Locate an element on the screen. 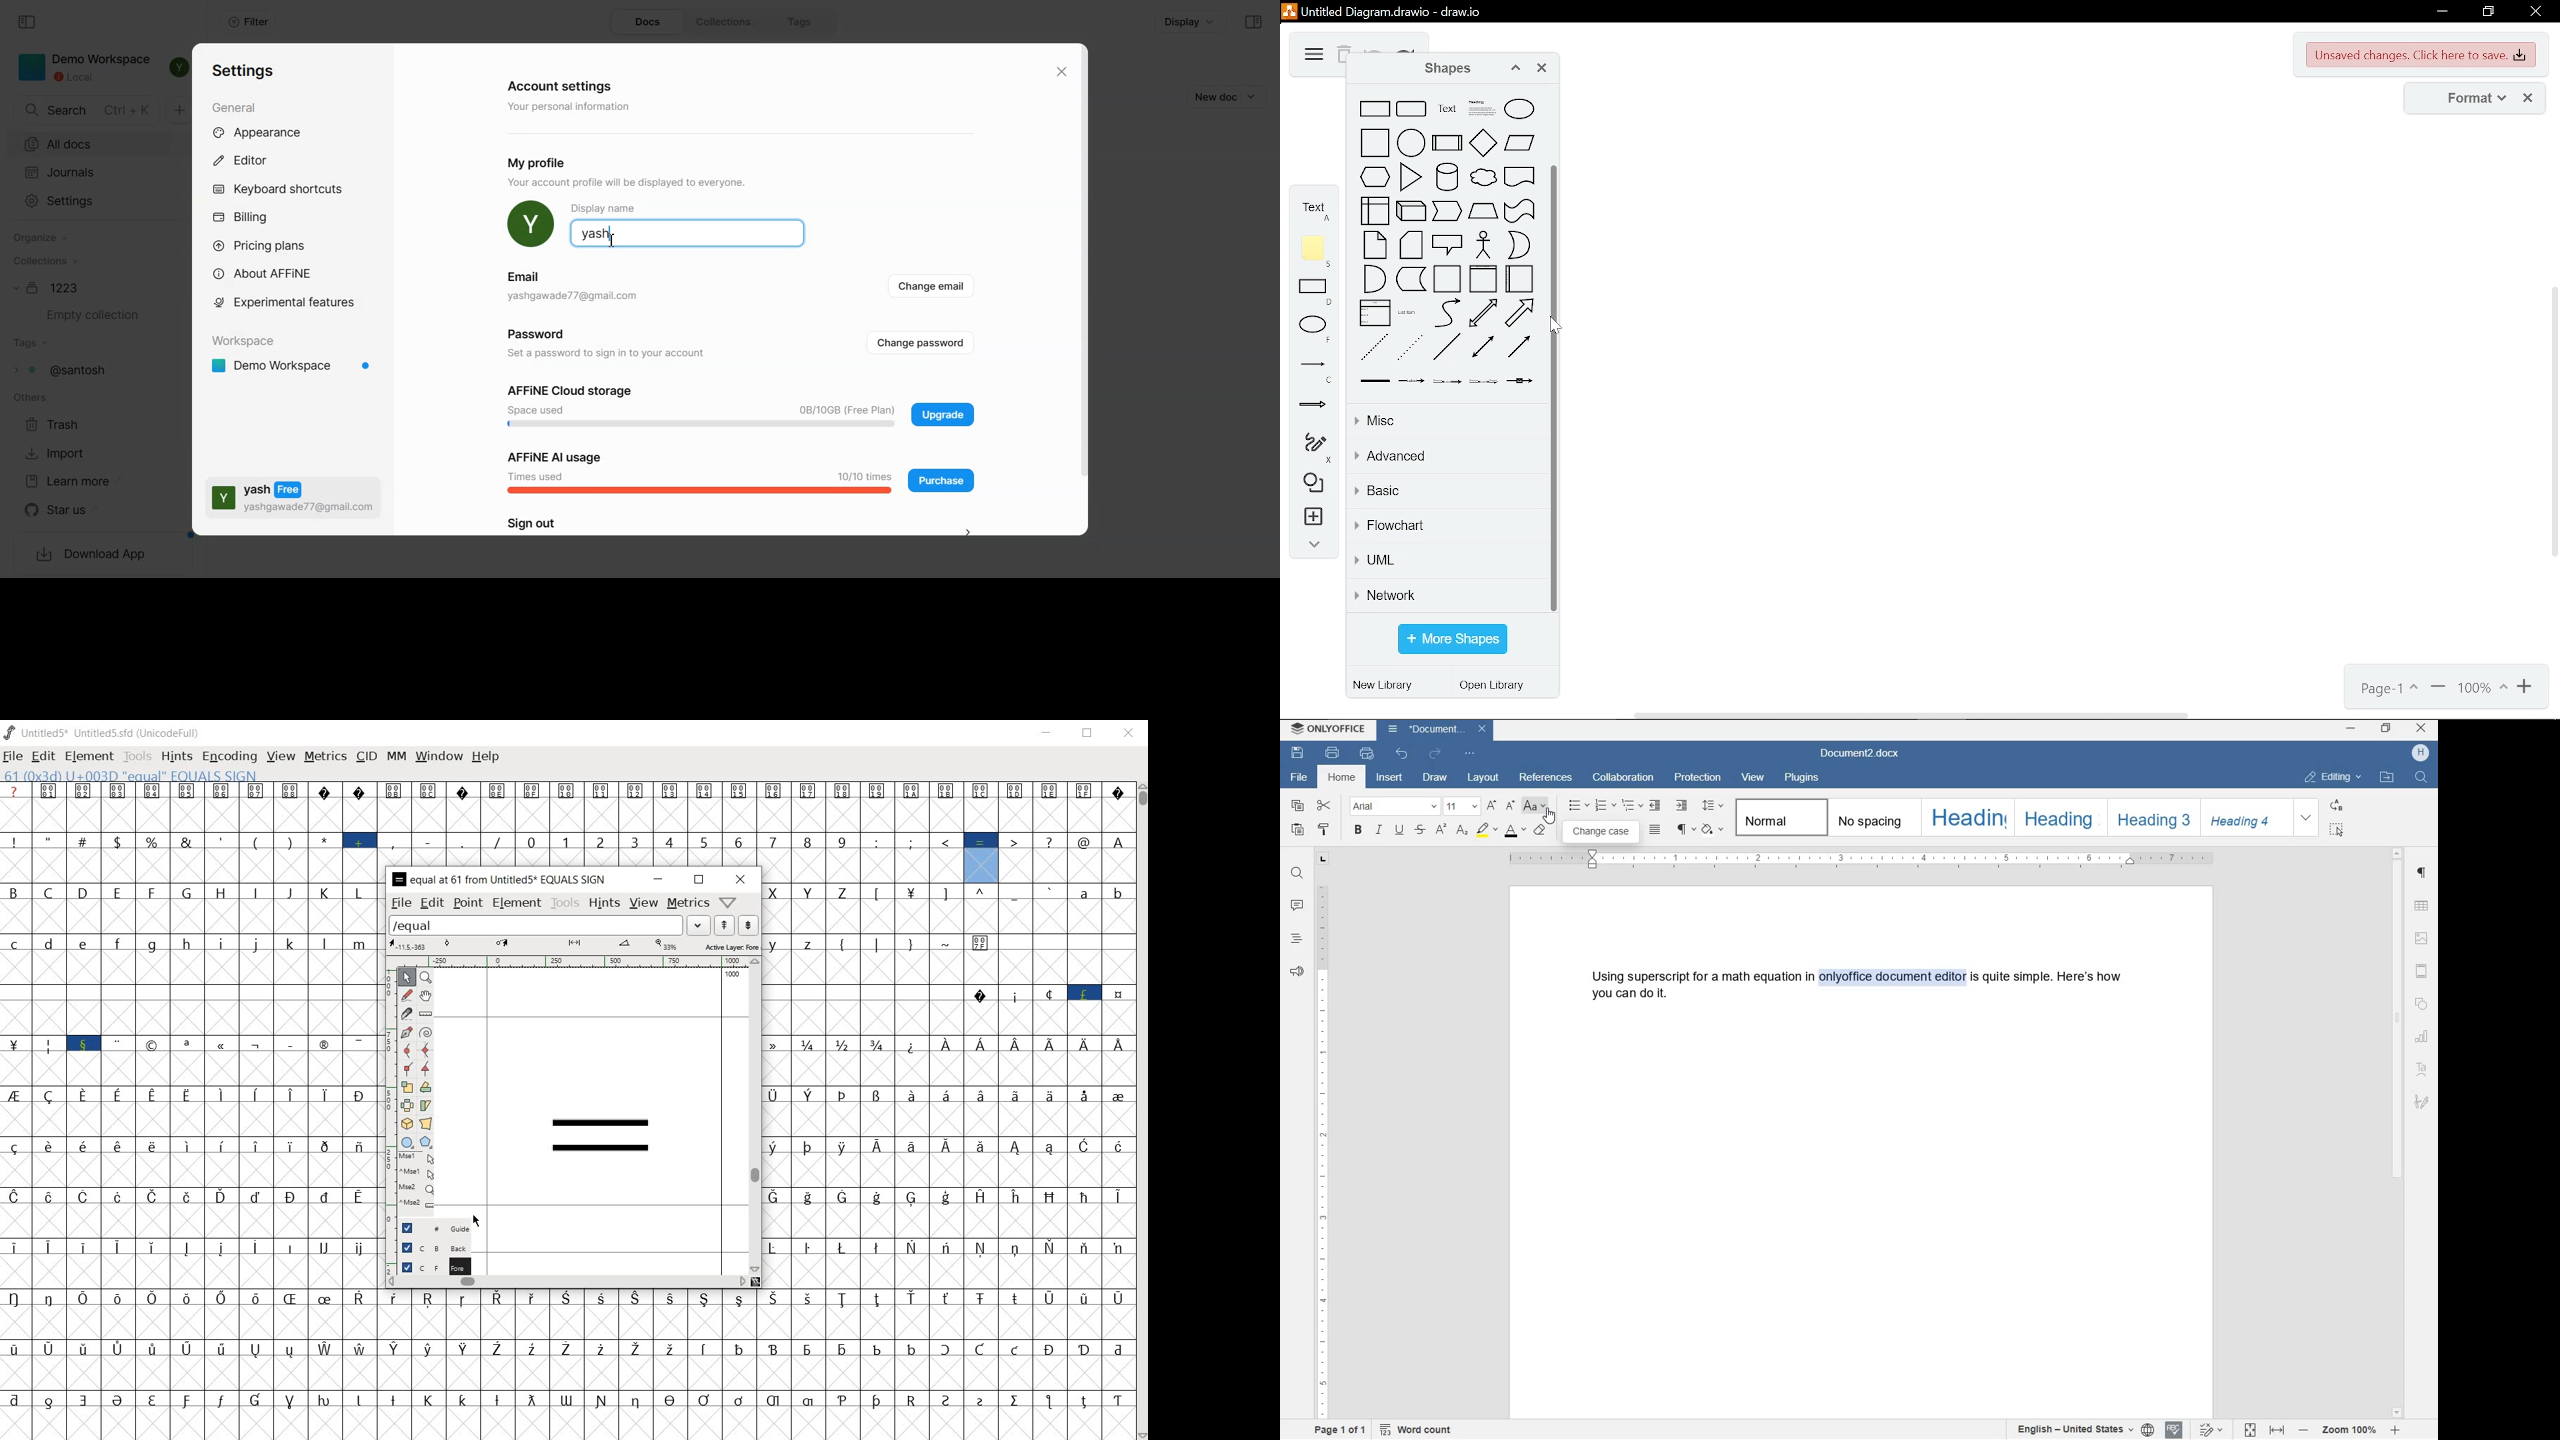  Tags is located at coordinates (801, 21).